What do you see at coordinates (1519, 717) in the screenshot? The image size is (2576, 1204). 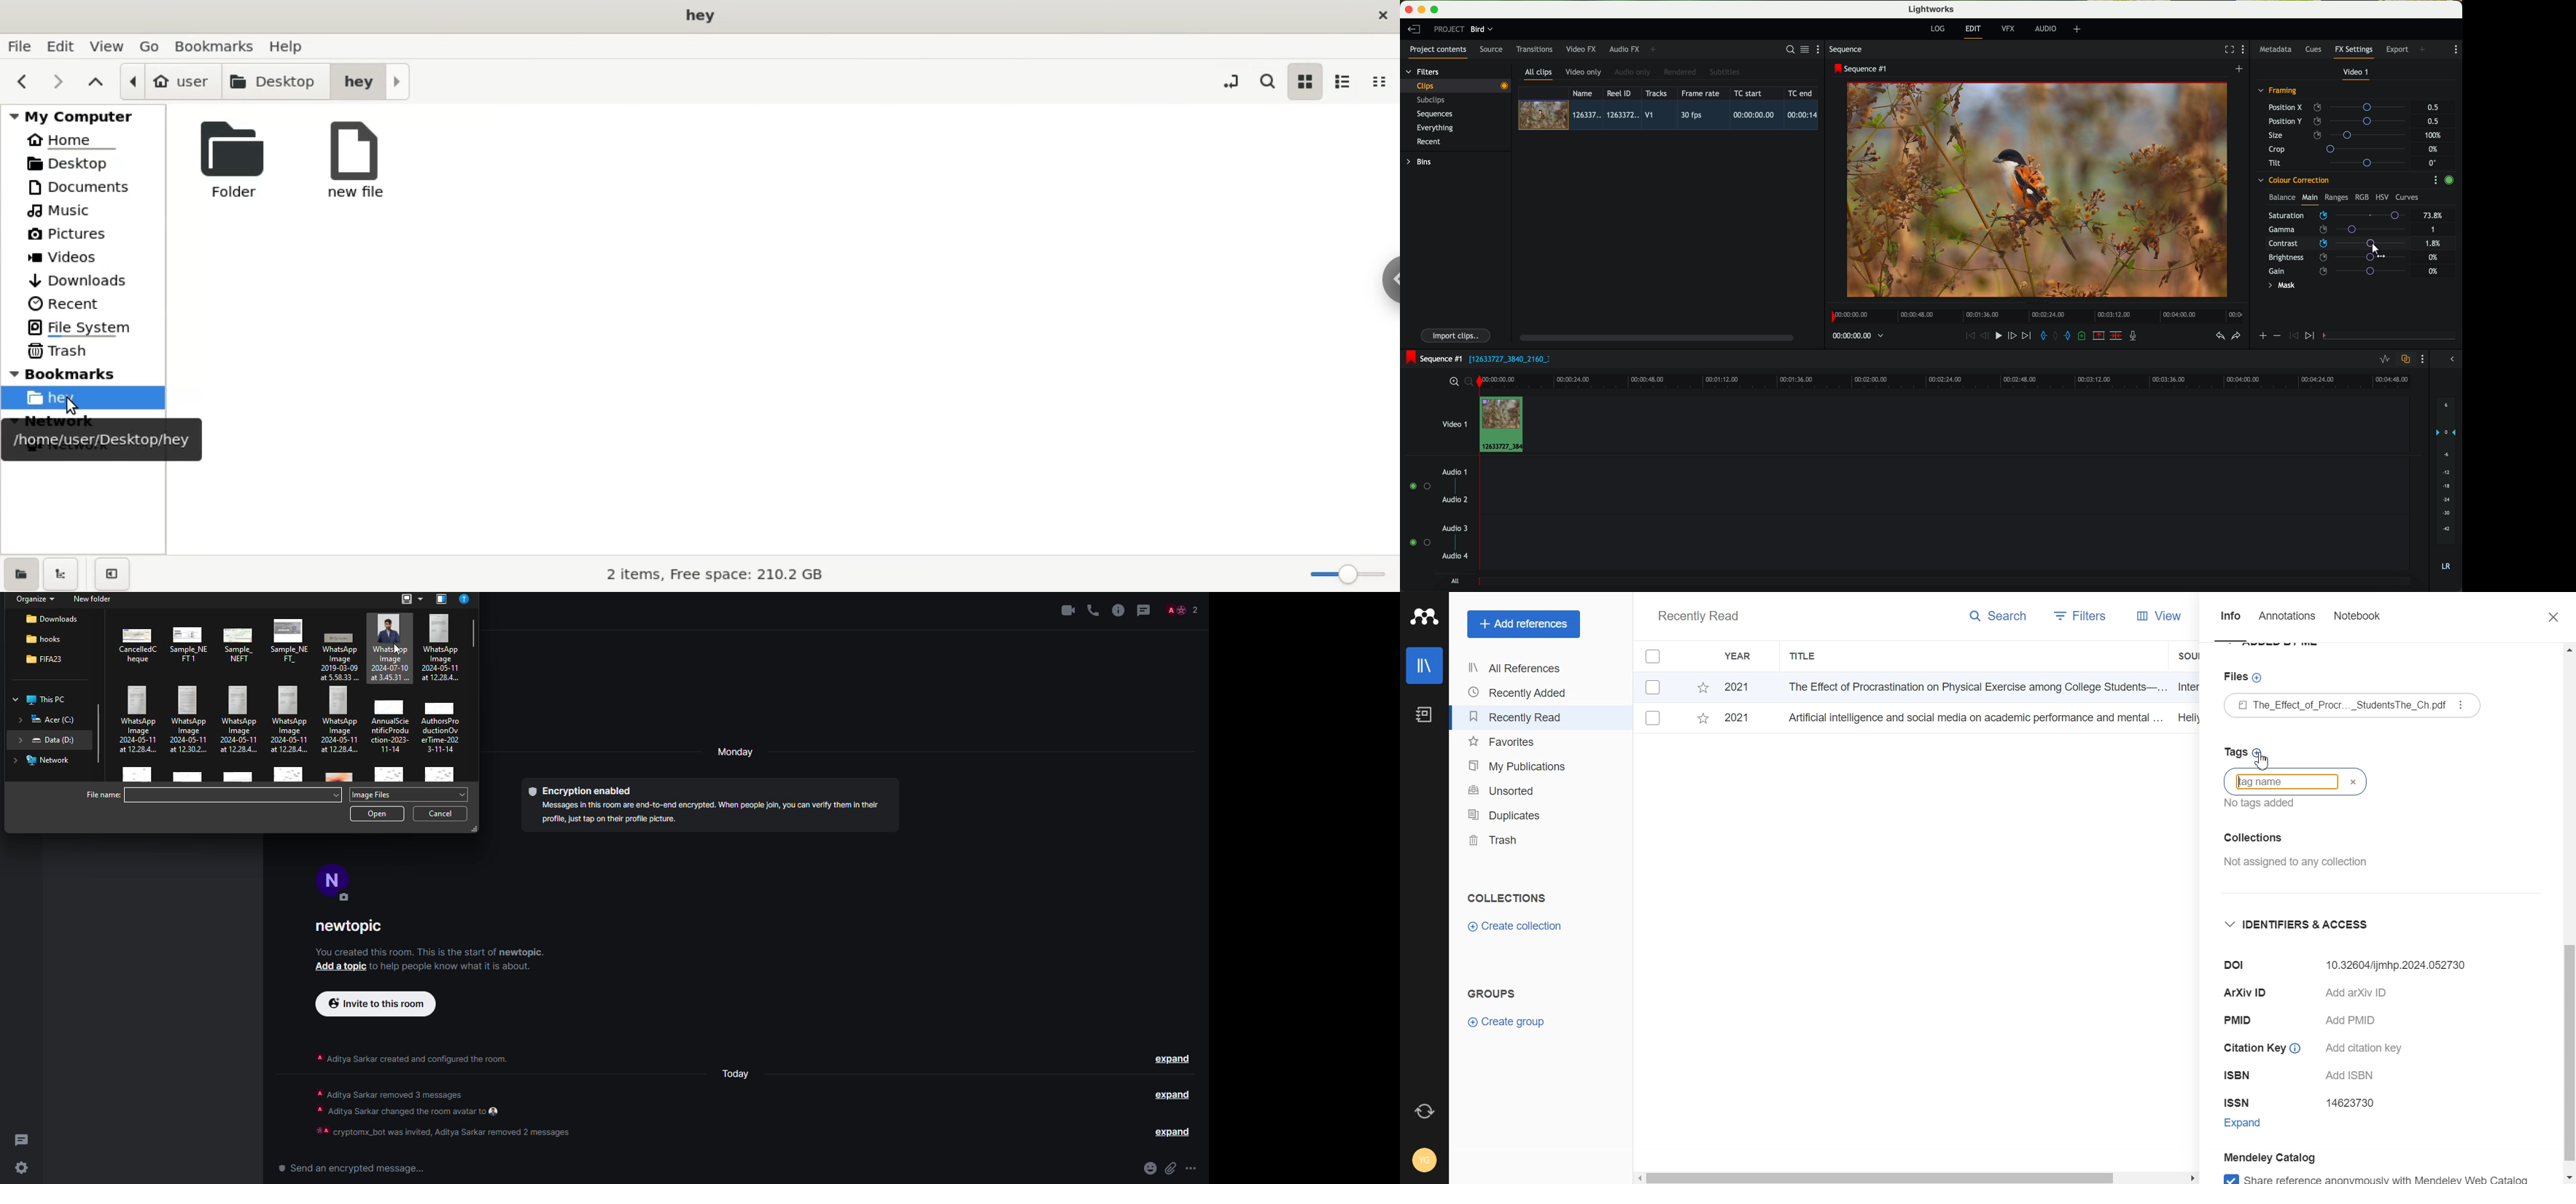 I see `Recently Read` at bounding box center [1519, 717].